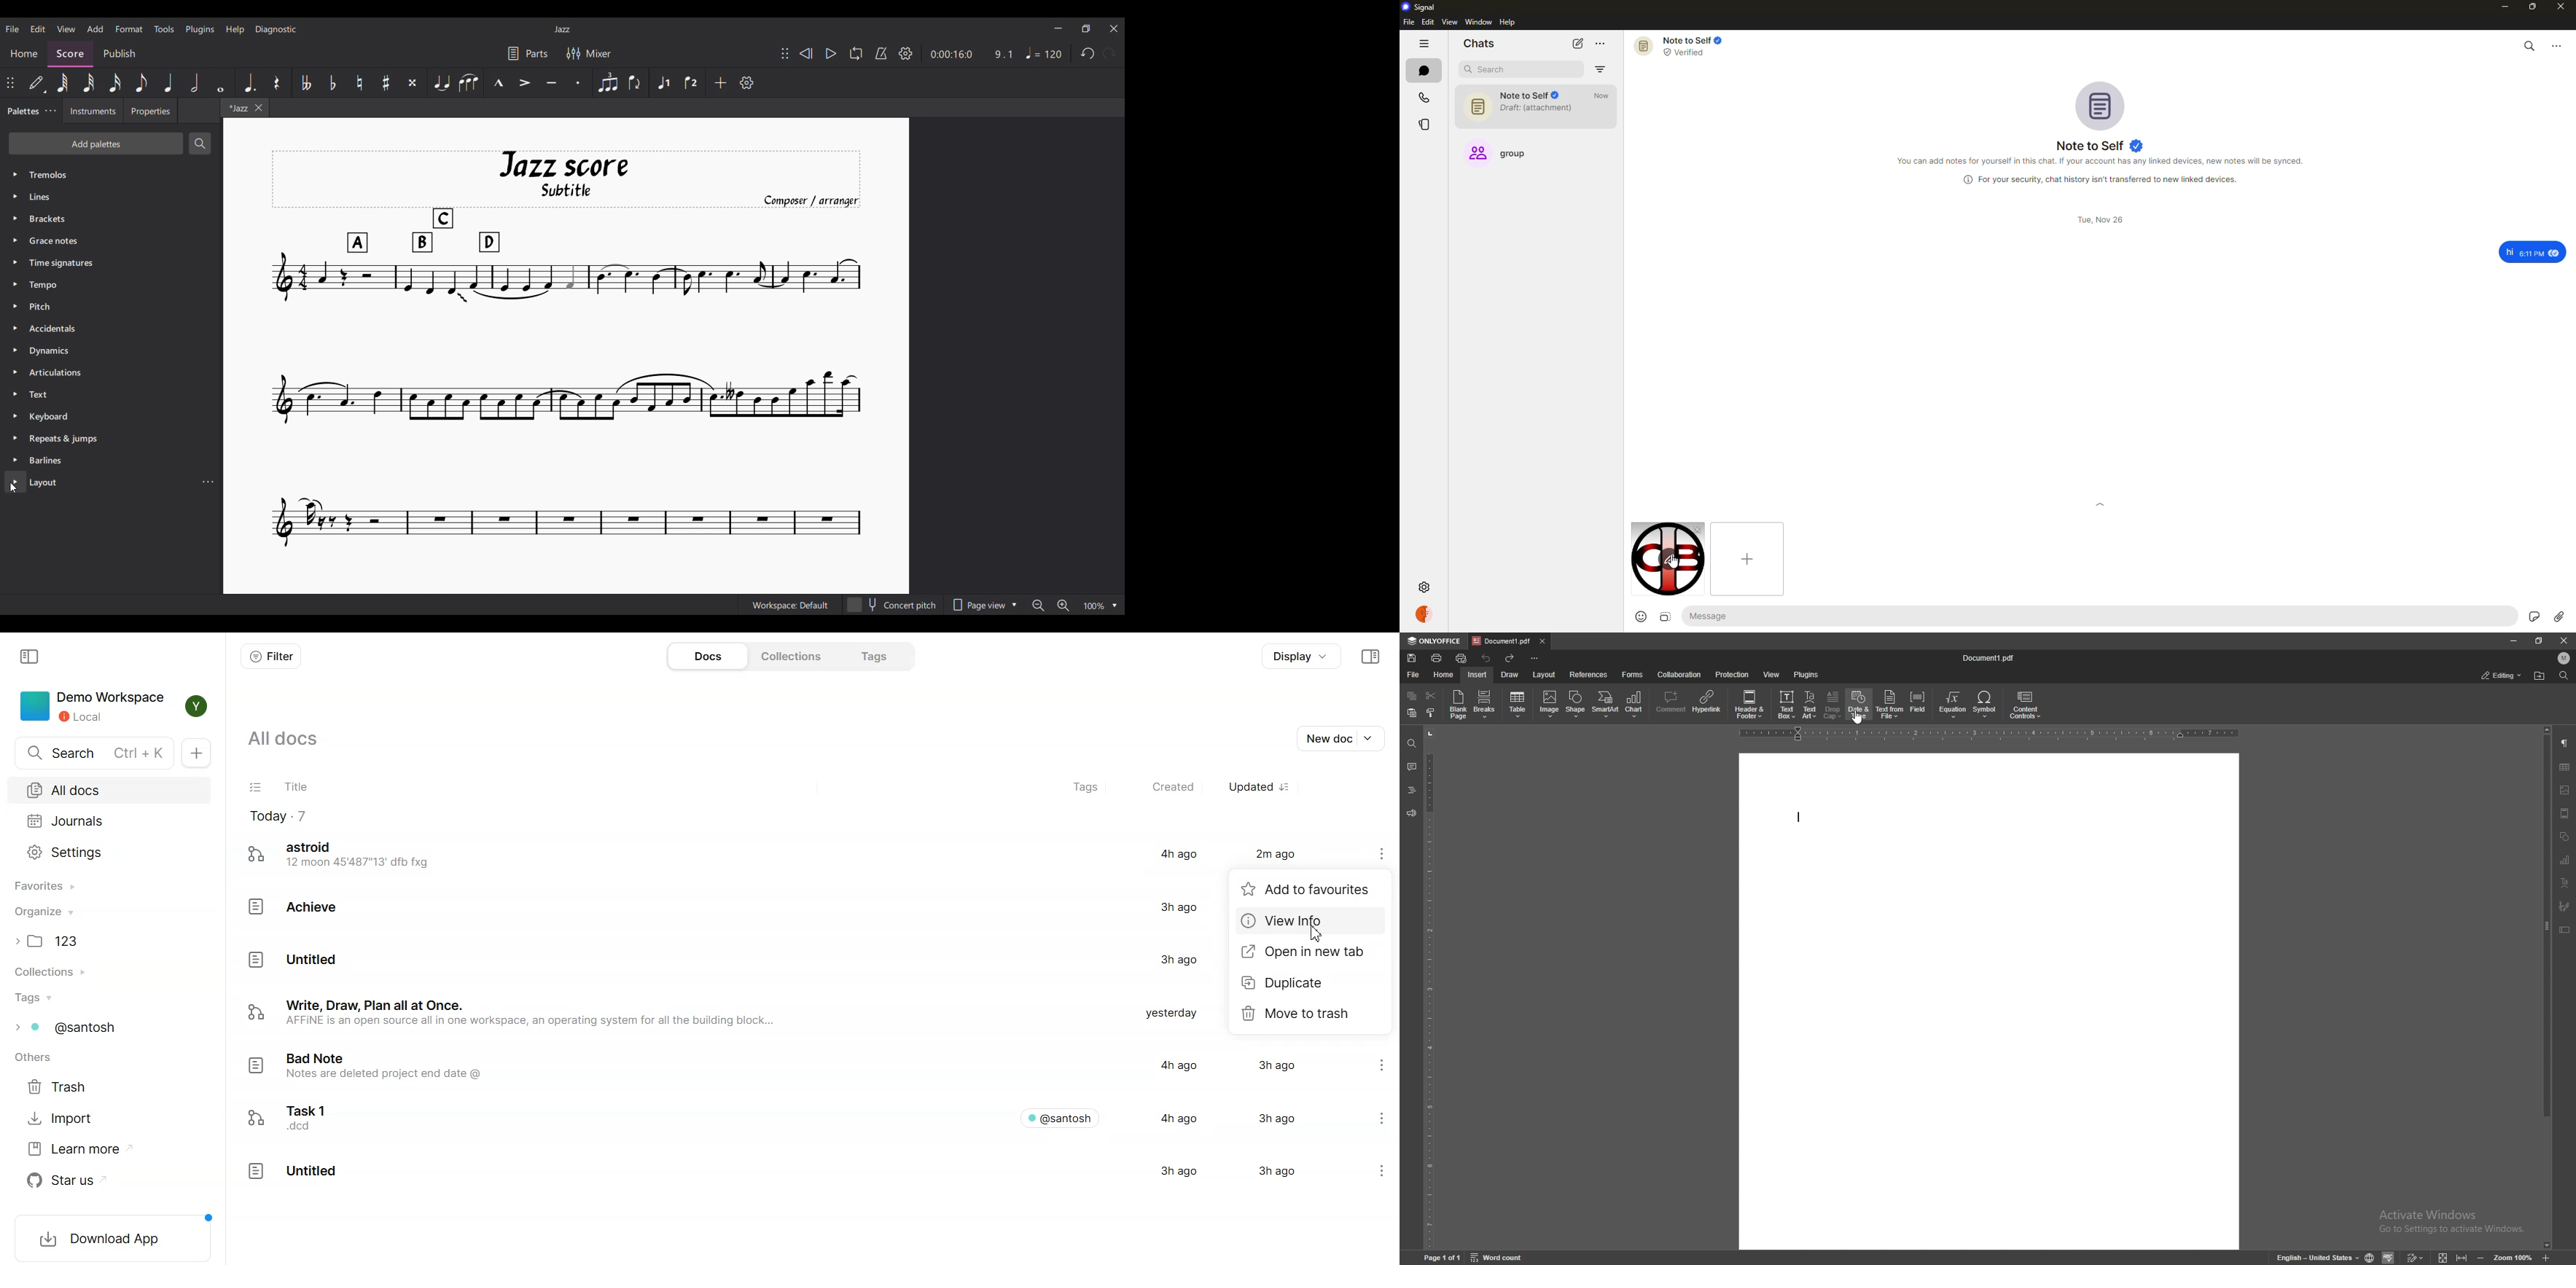  I want to click on Loop playback, so click(856, 53).